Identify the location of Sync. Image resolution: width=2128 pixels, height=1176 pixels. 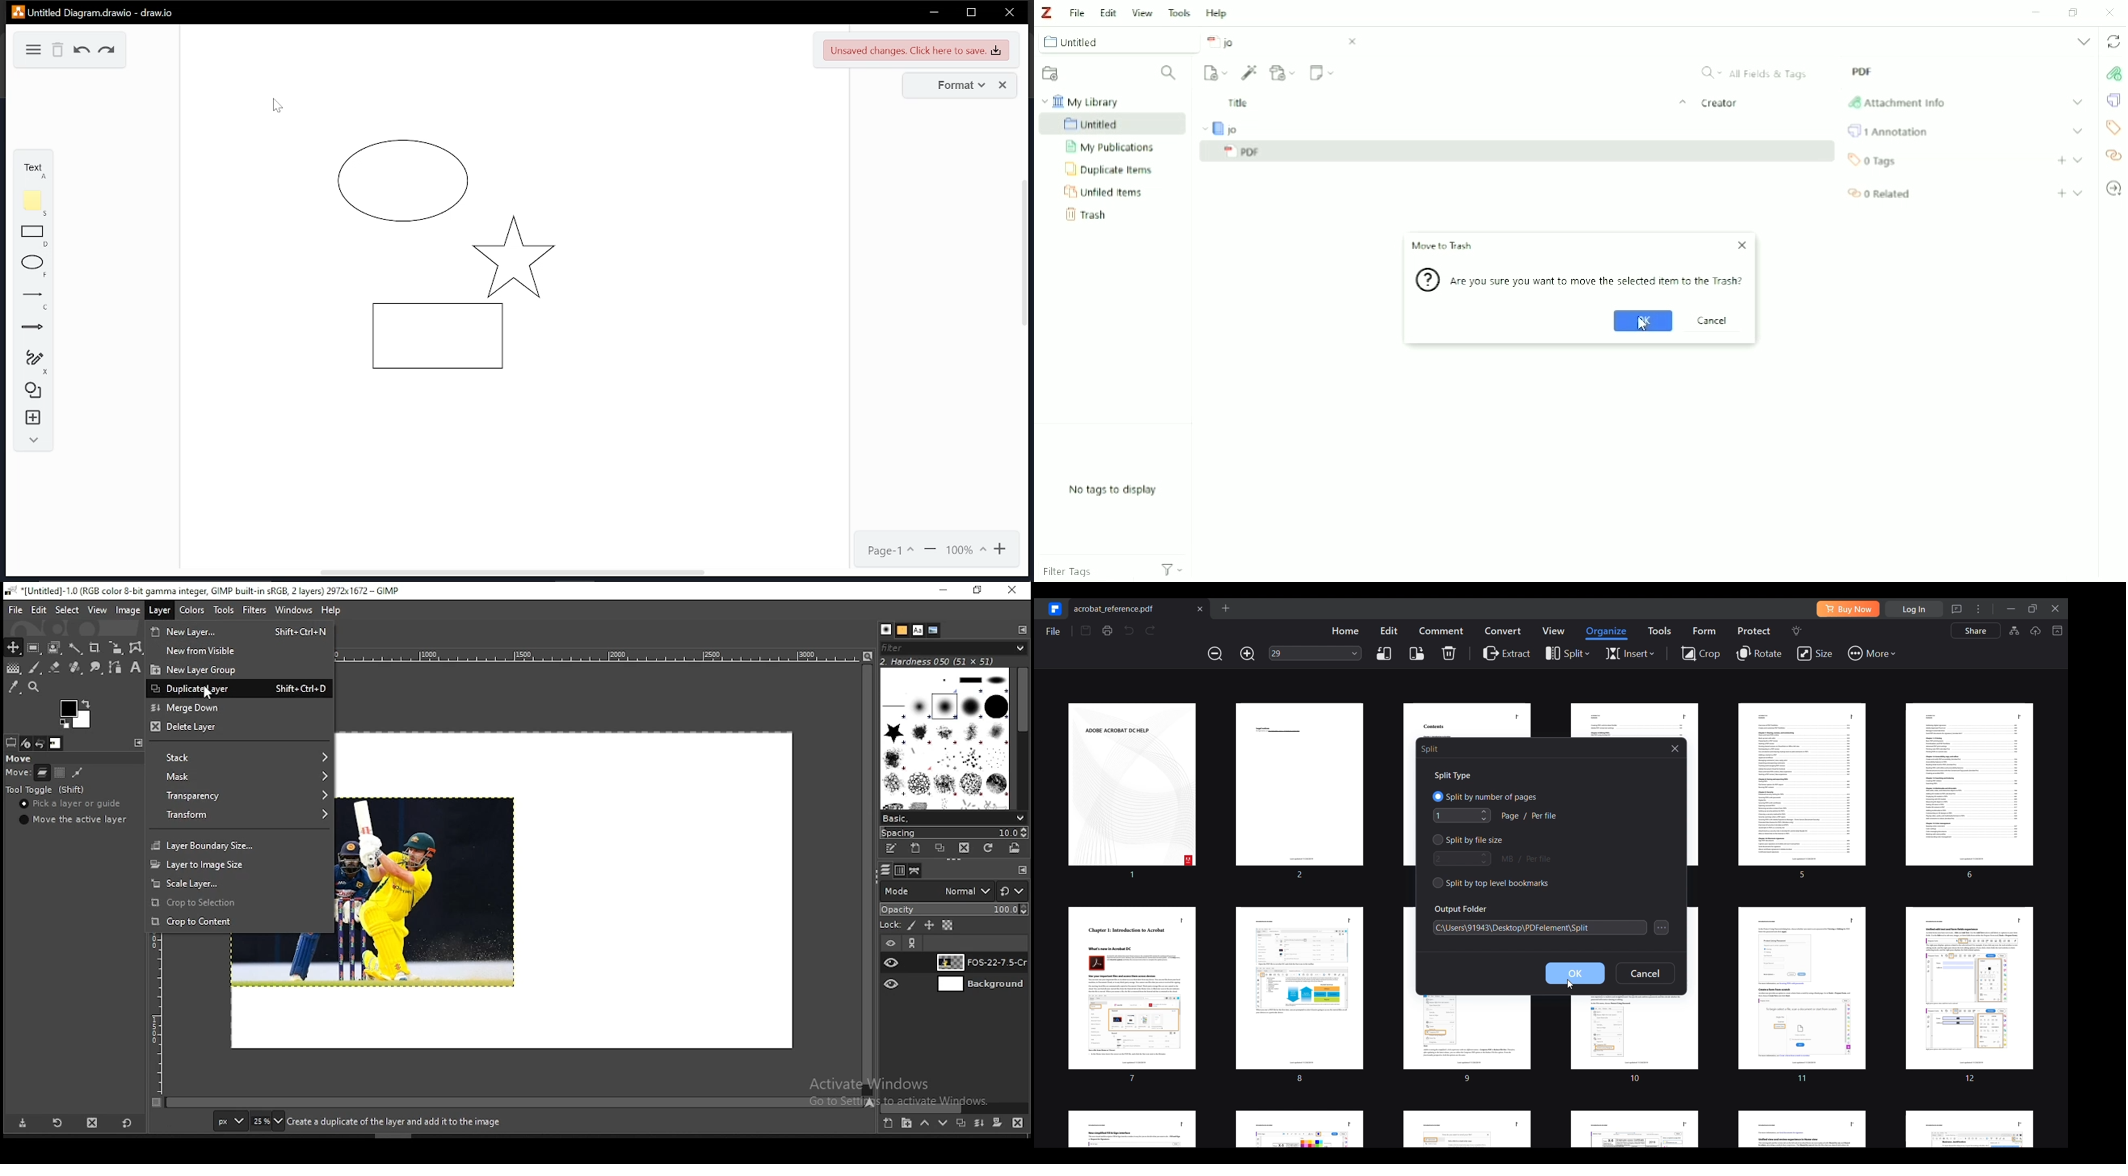
(2113, 42).